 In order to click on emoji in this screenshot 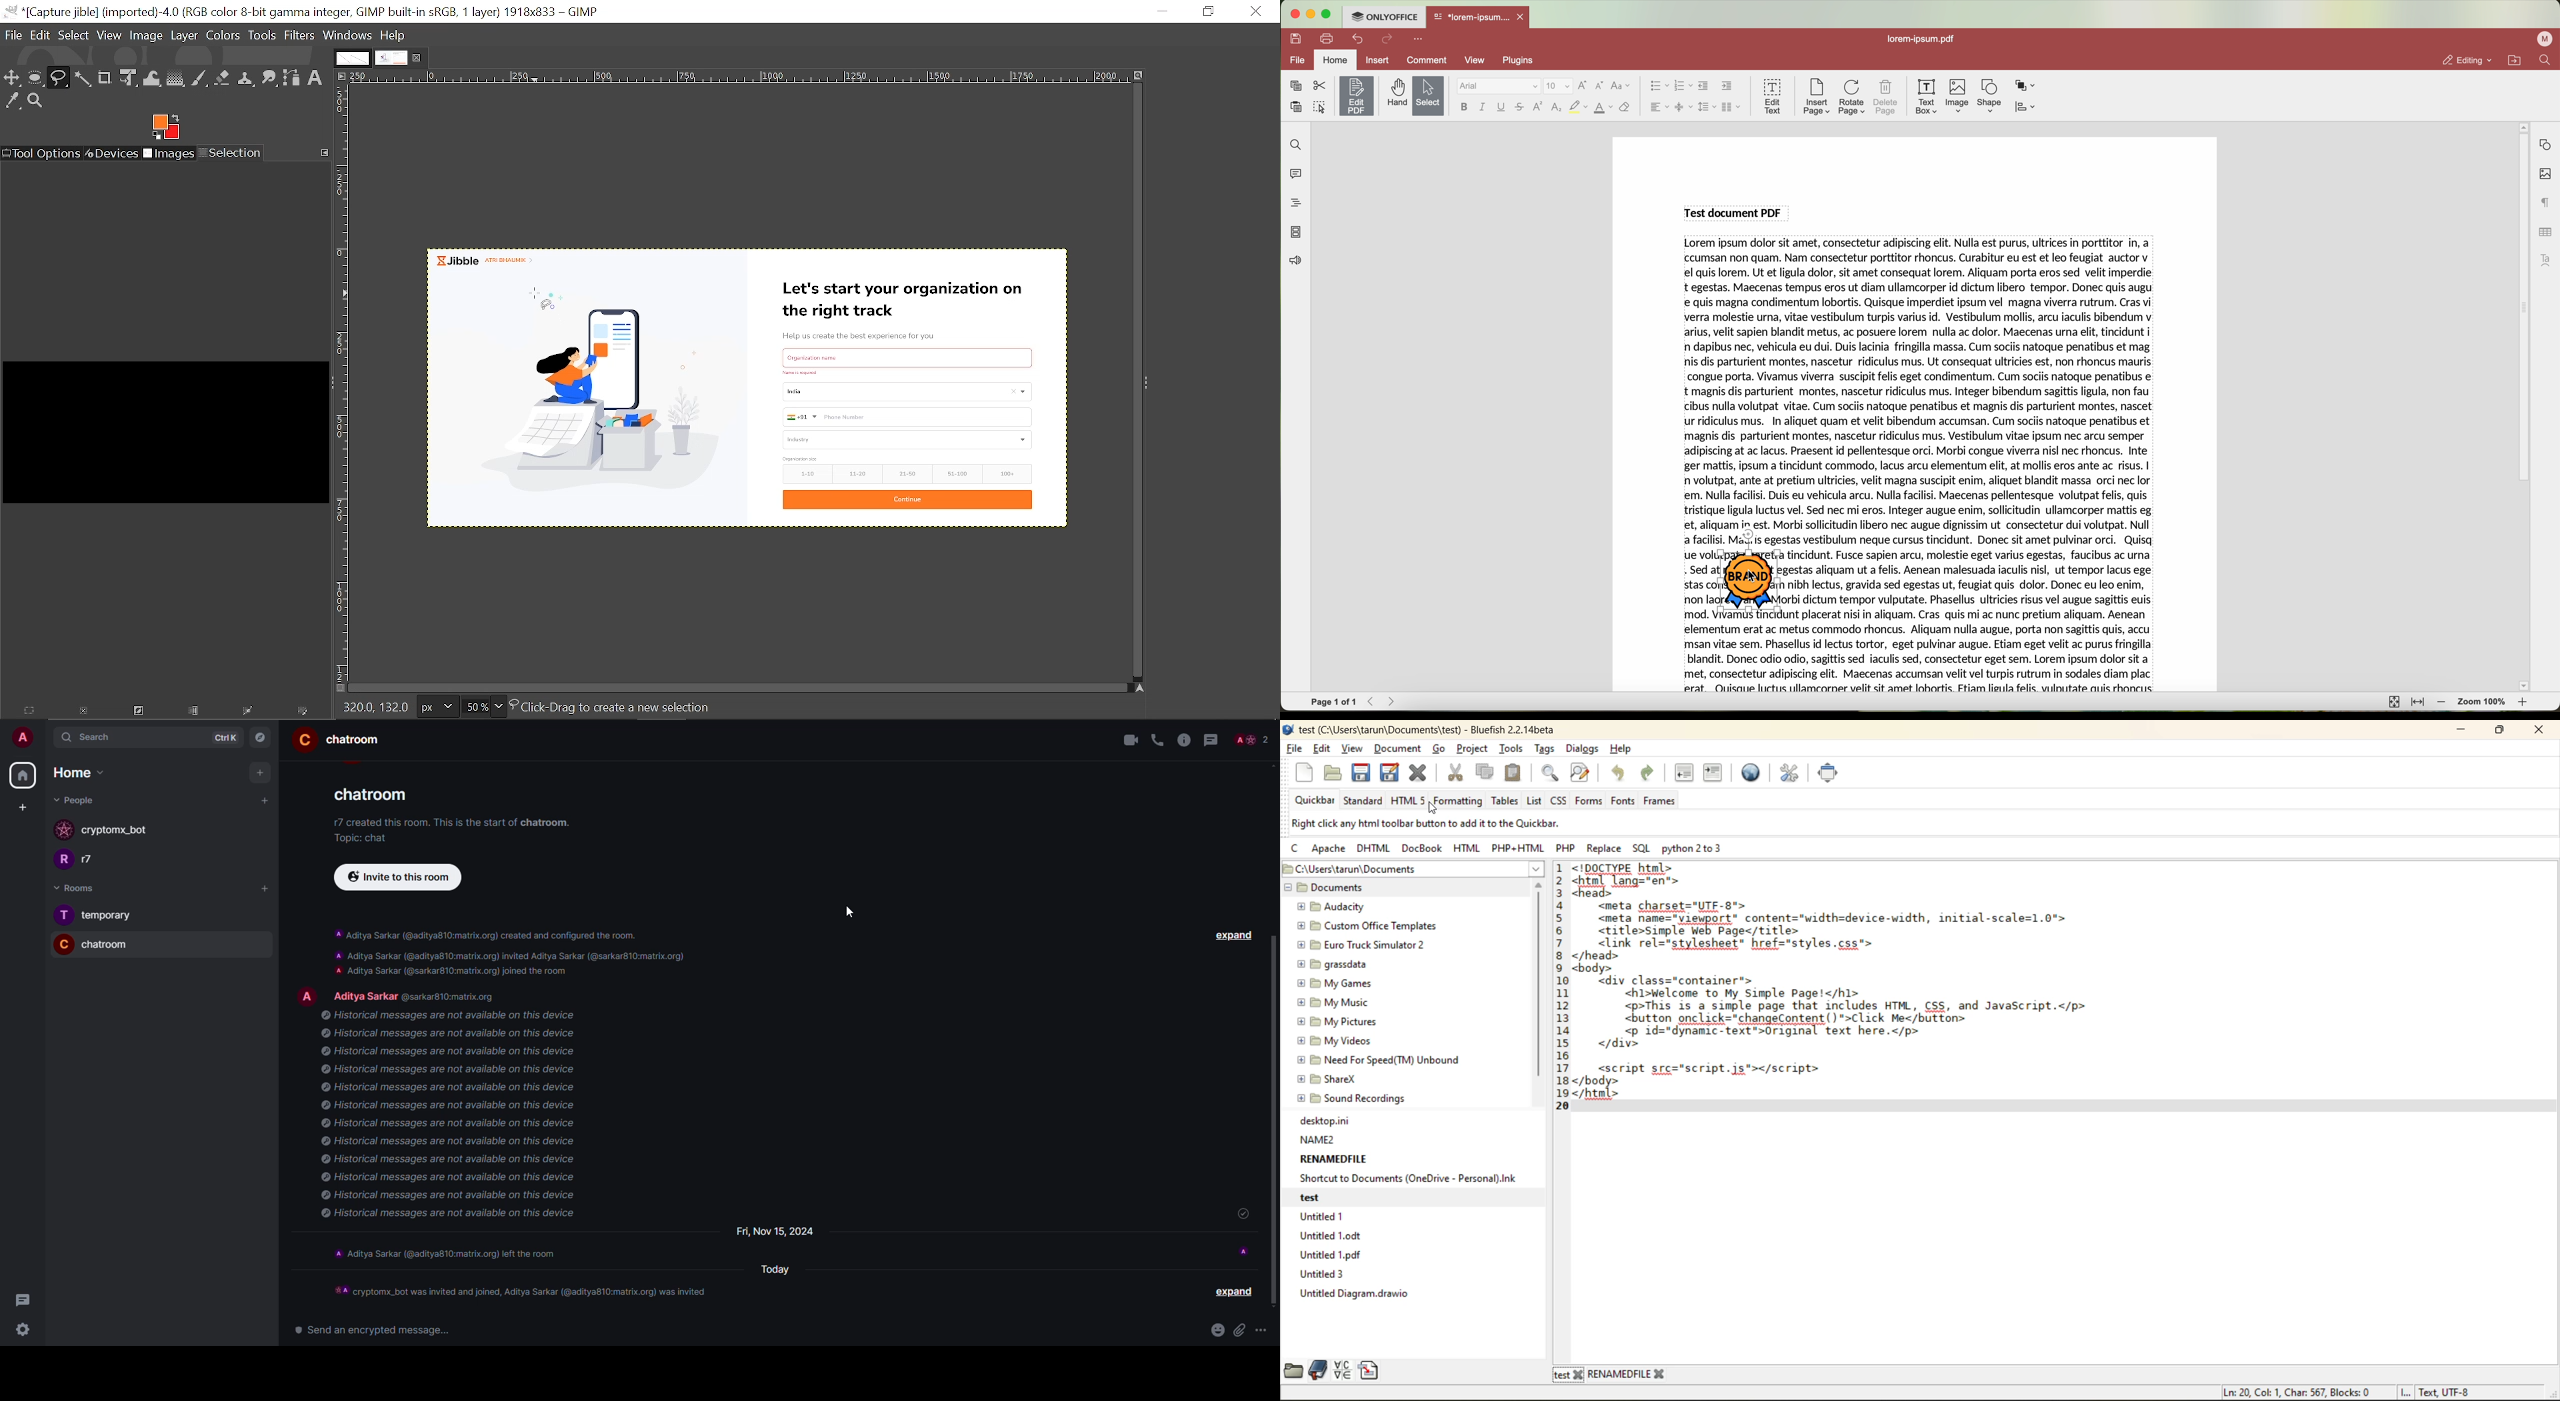, I will do `click(1217, 1329)`.